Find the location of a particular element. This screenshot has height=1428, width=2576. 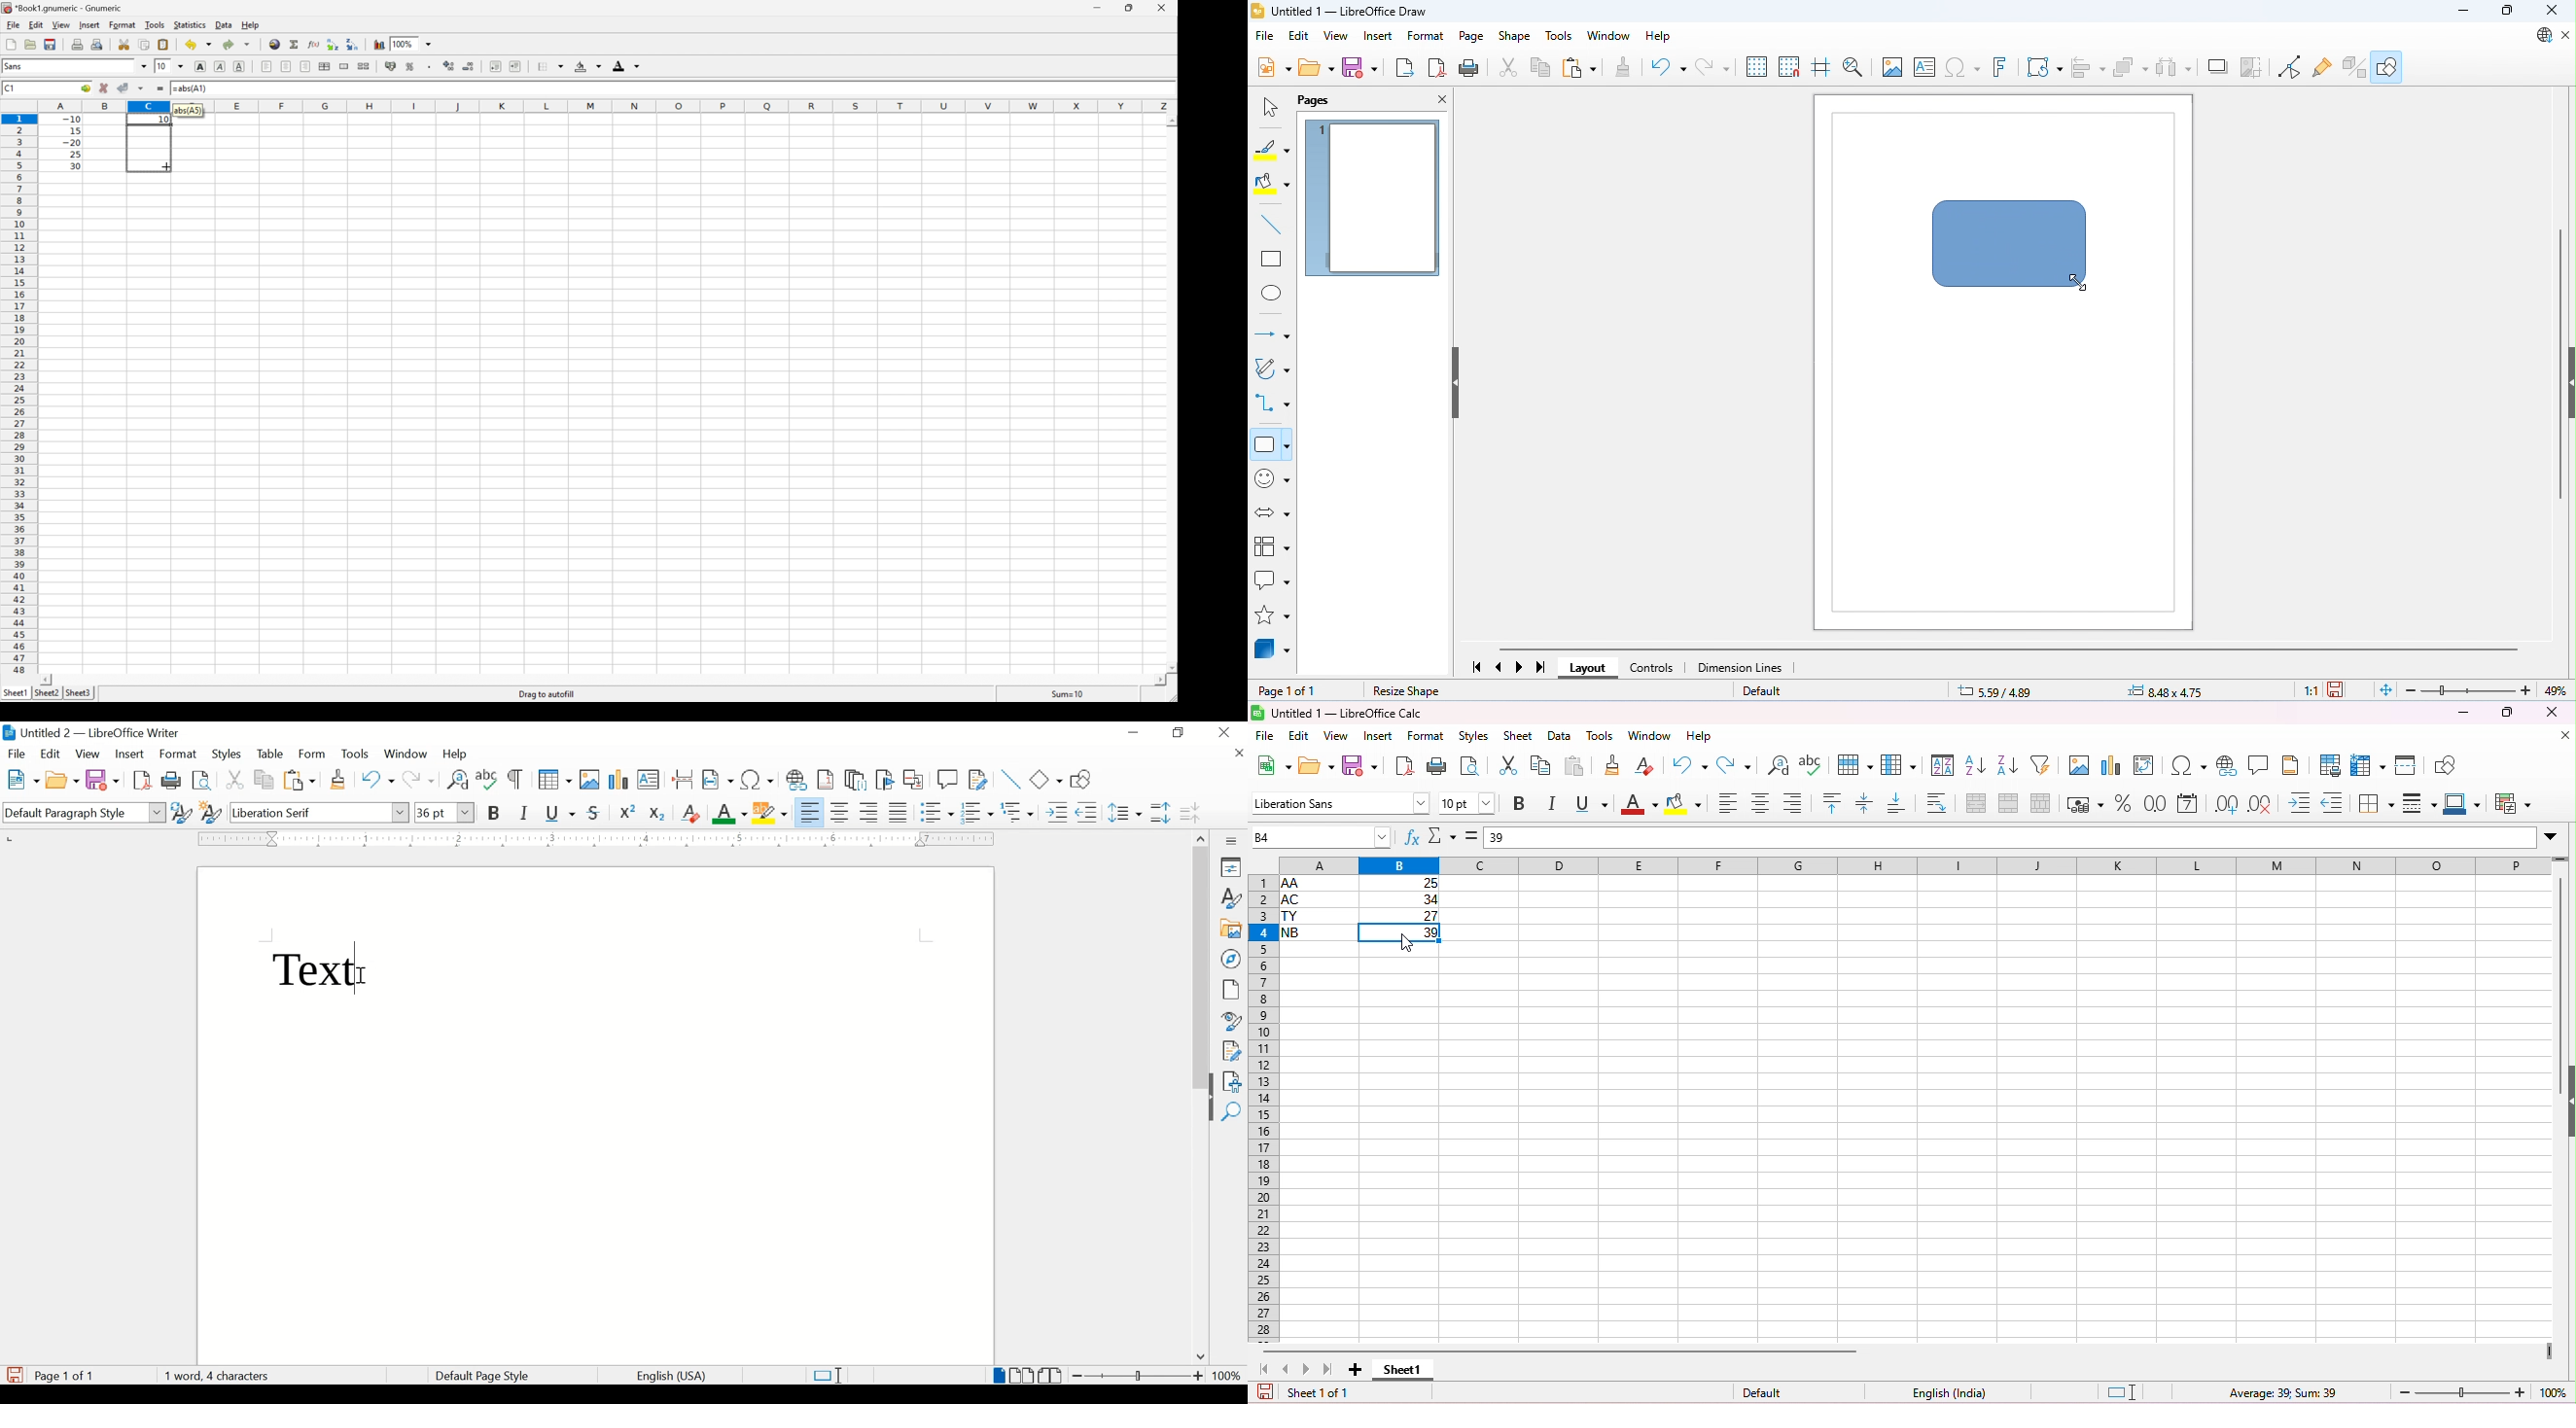

Cut the selection is located at coordinates (126, 45).